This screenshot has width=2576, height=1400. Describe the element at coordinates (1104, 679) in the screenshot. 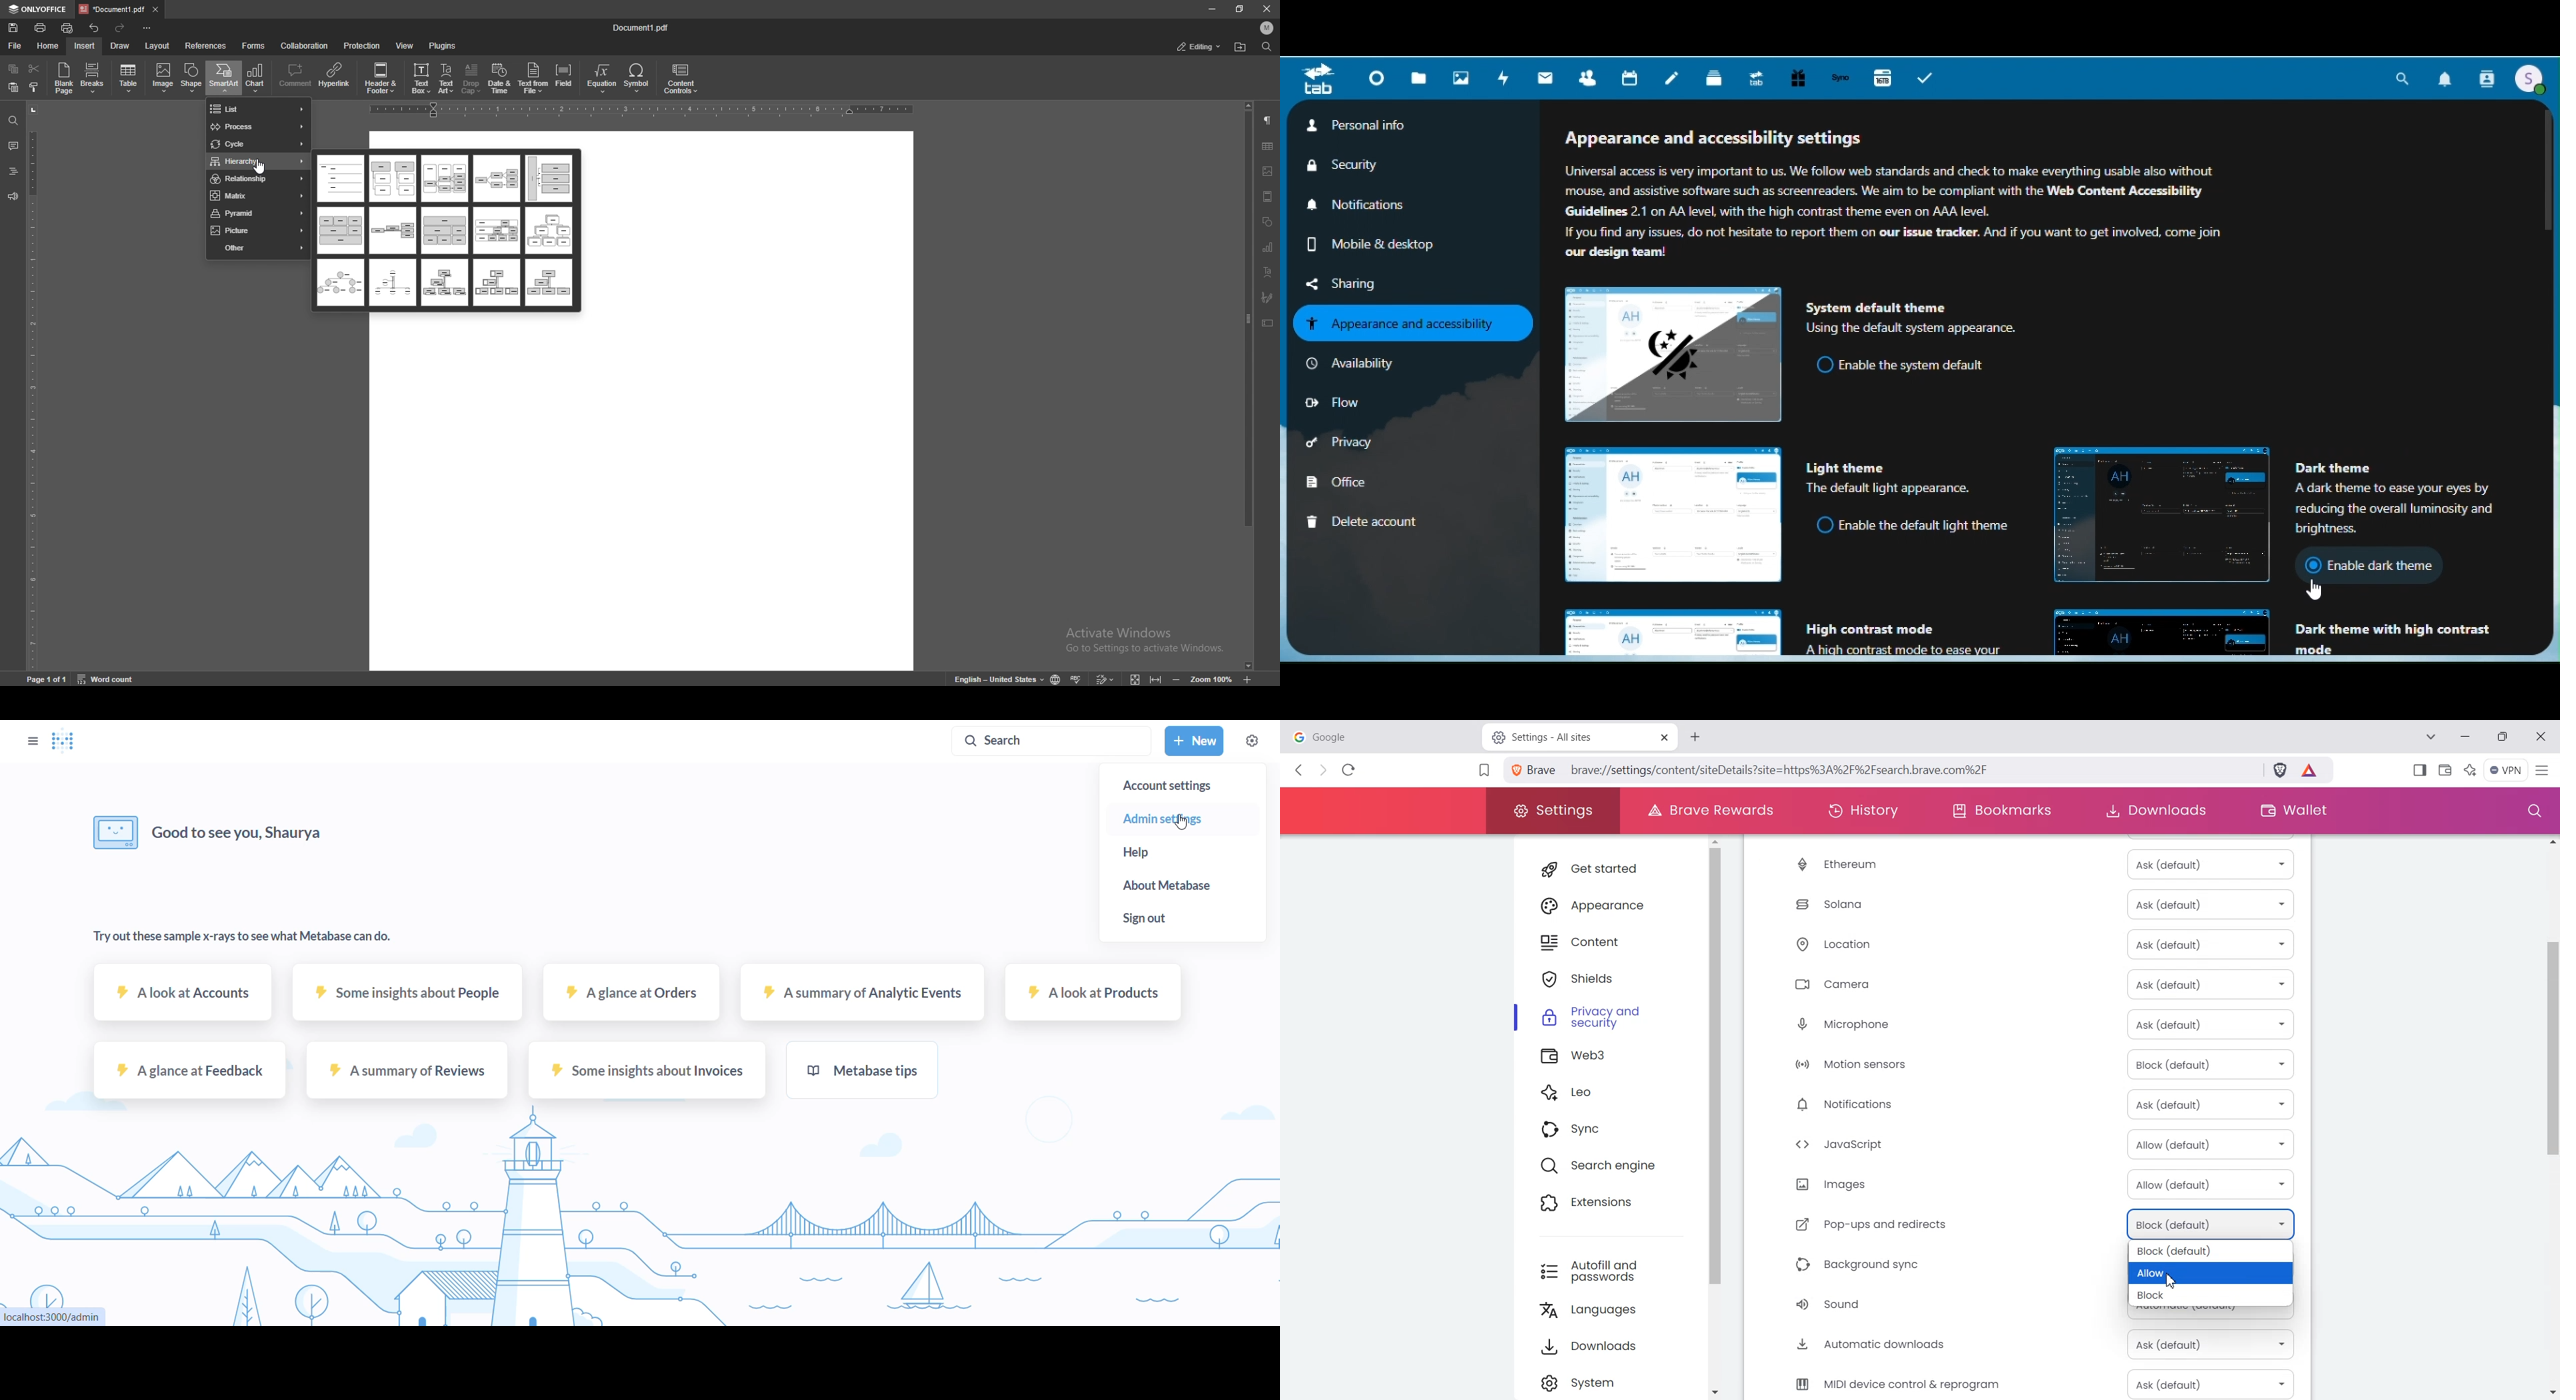

I see `track change` at that location.